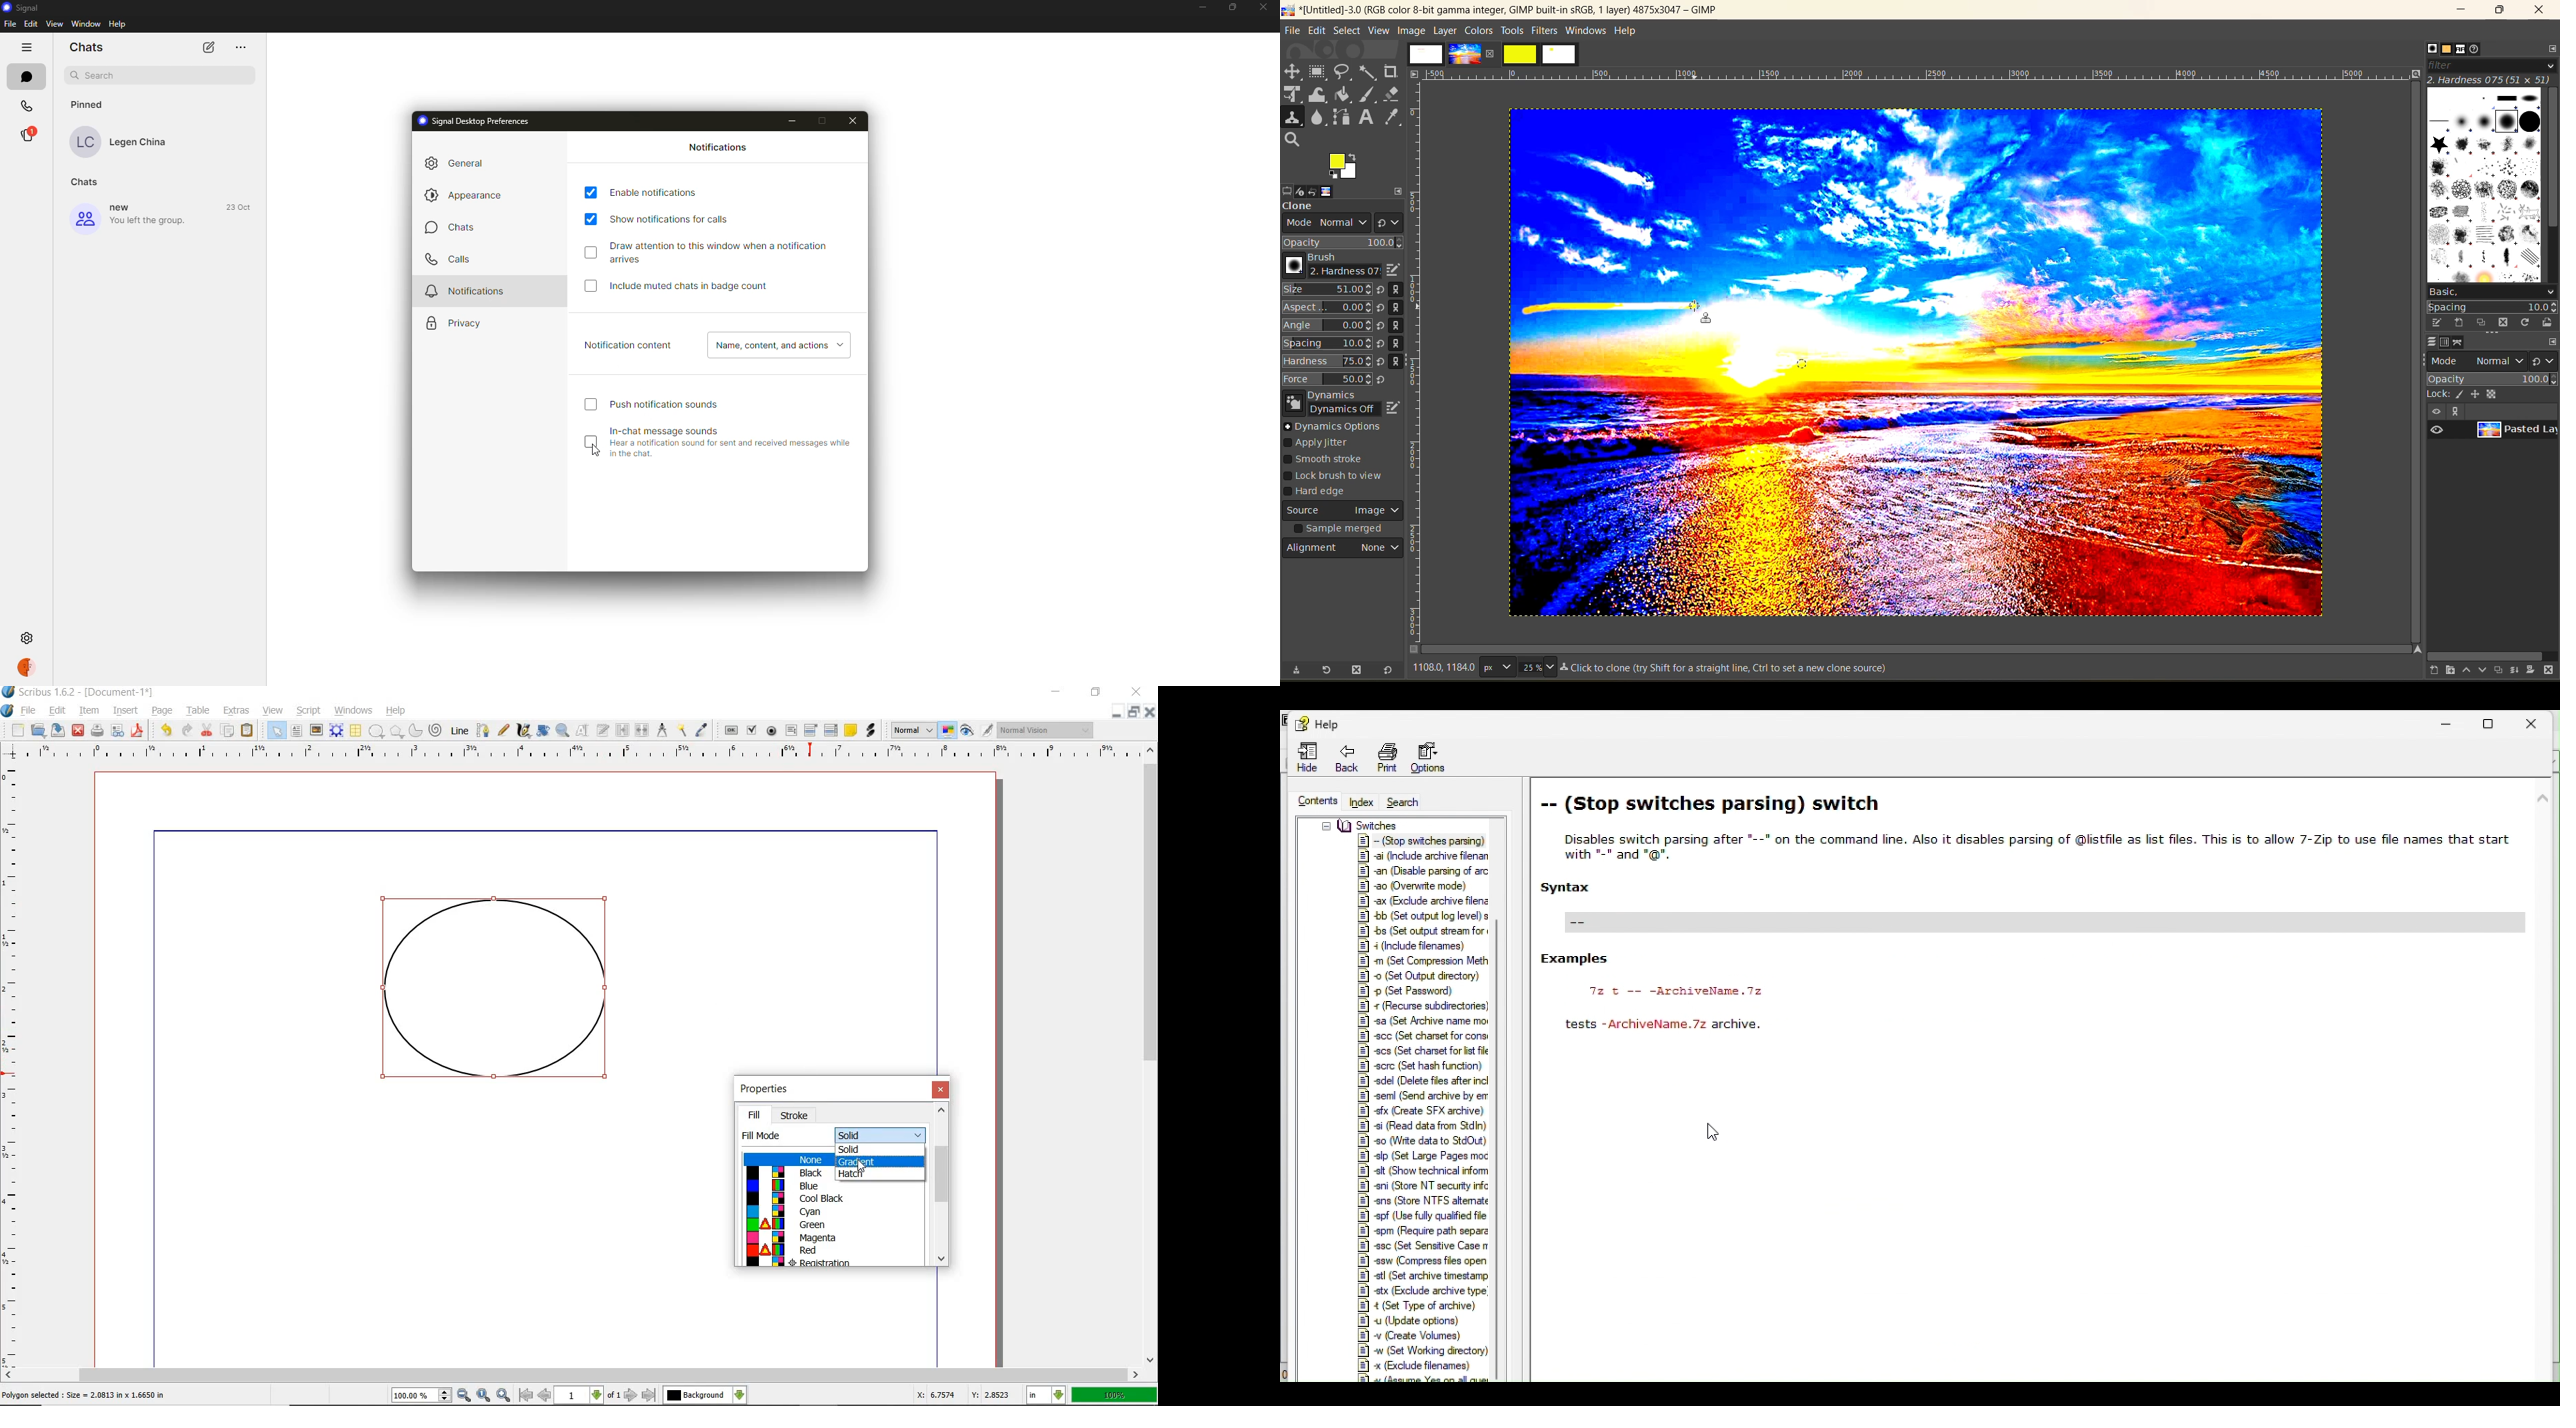 This screenshot has height=1428, width=2576. Describe the element at coordinates (2525, 323) in the screenshot. I see `refresh brushes` at that location.